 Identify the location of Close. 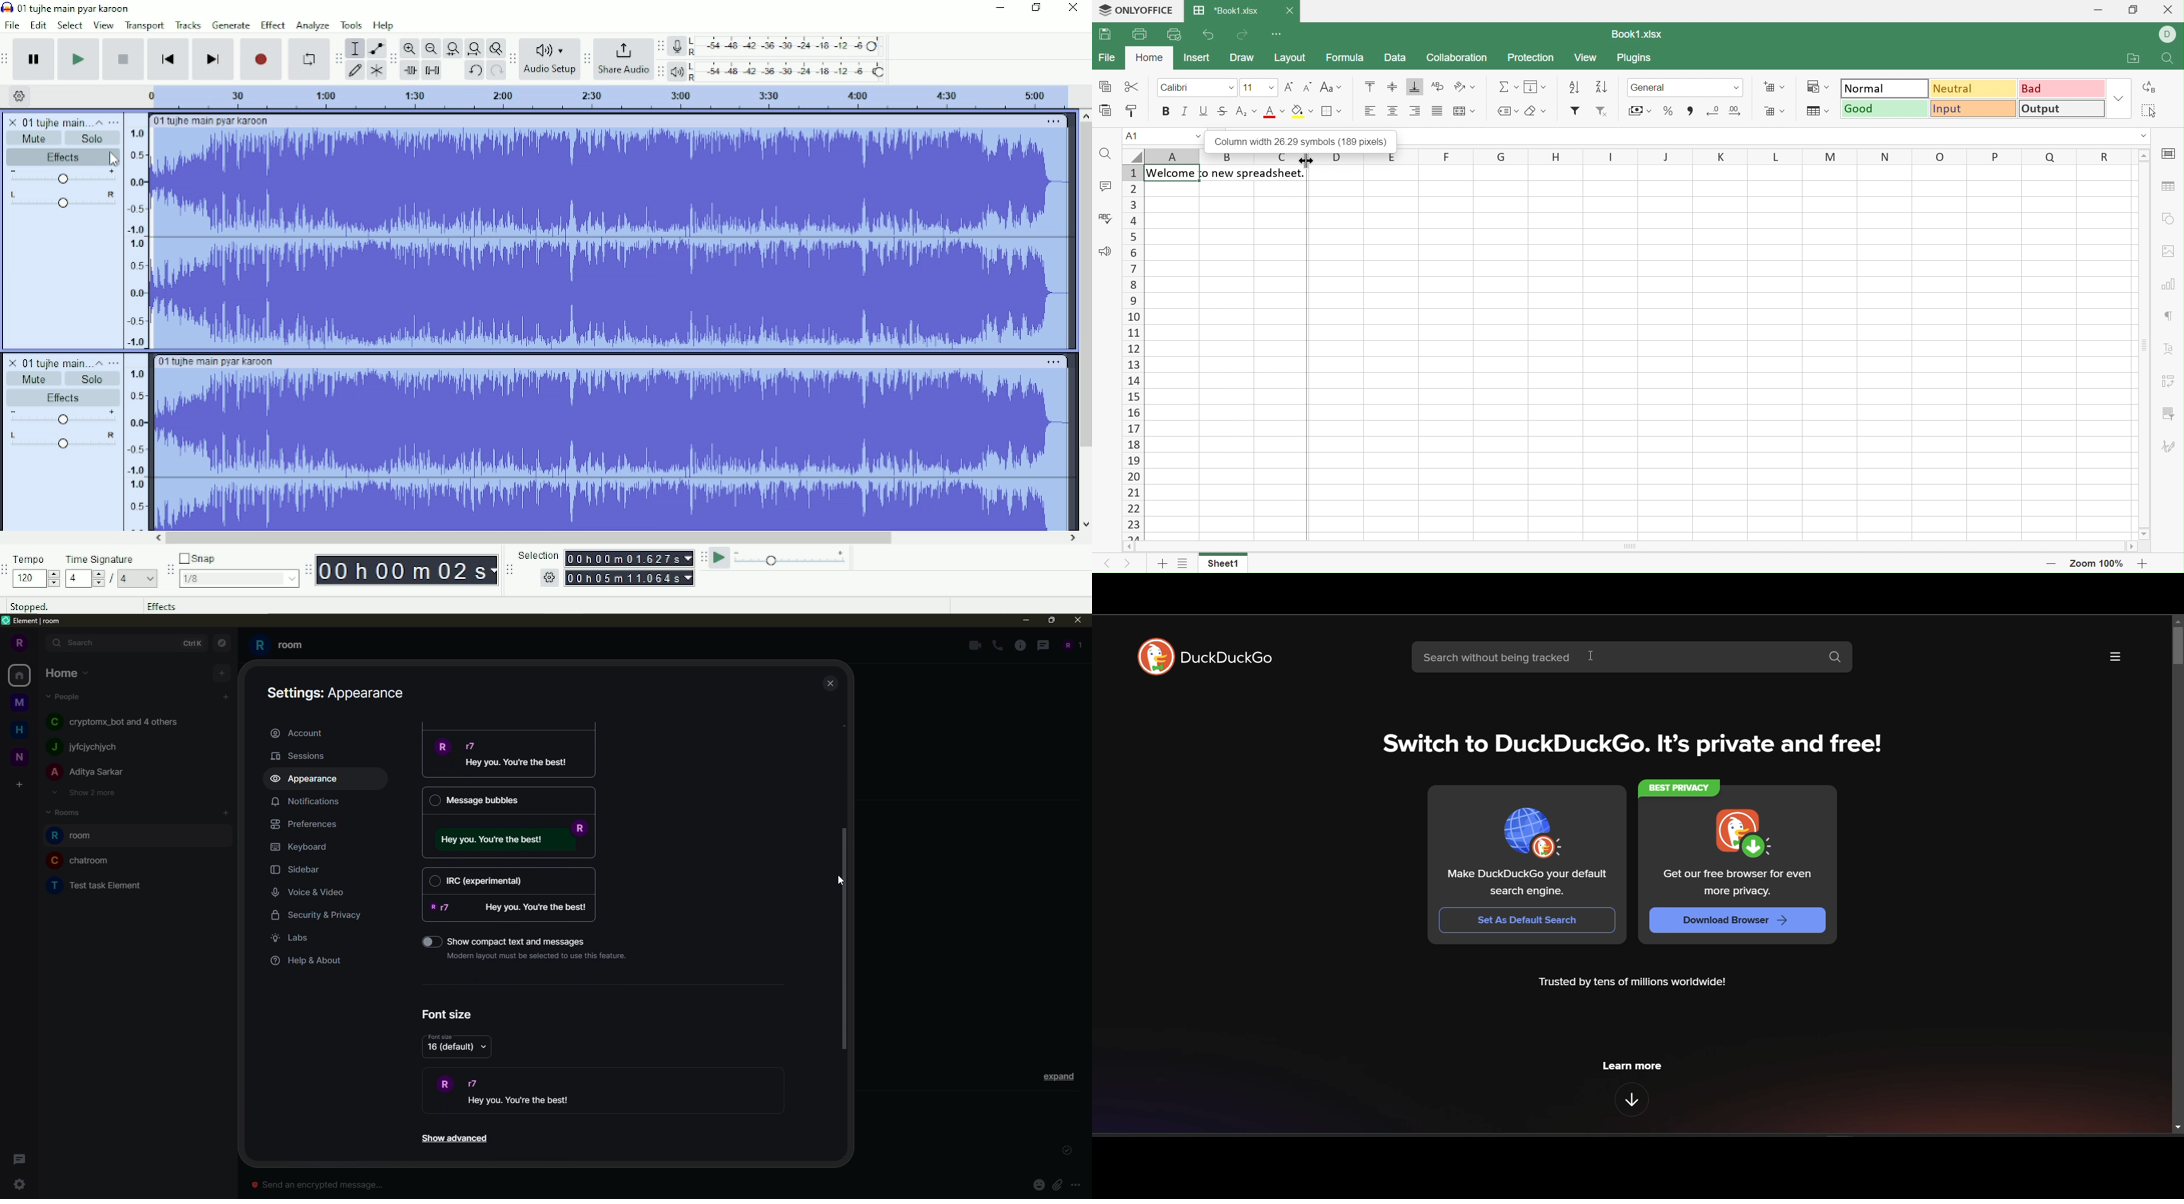
(2166, 11).